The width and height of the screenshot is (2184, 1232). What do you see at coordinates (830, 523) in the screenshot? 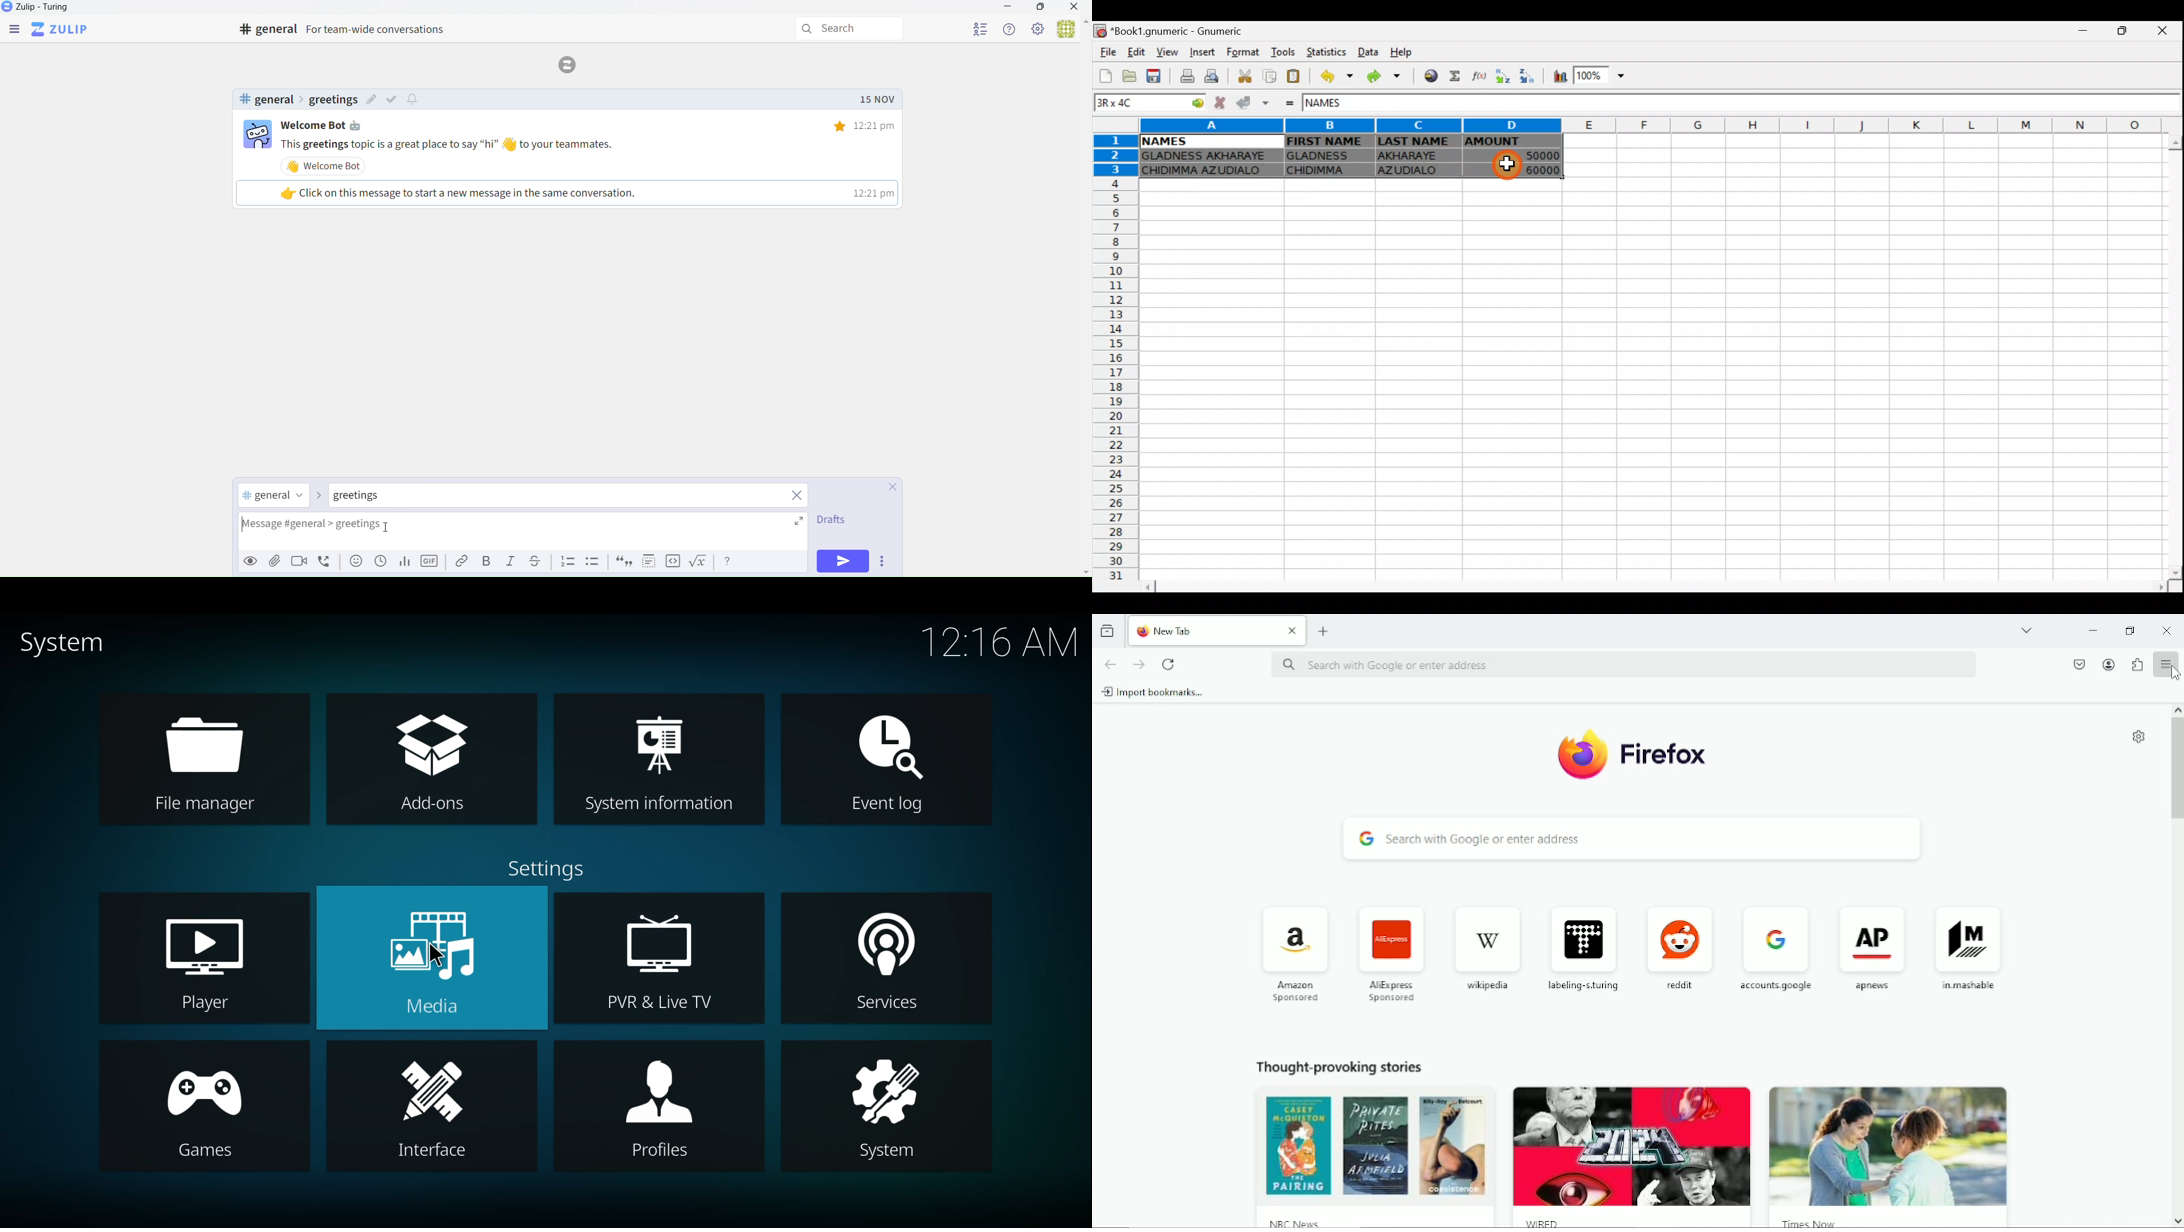
I see `Drafts` at bounding box center [830, 523].